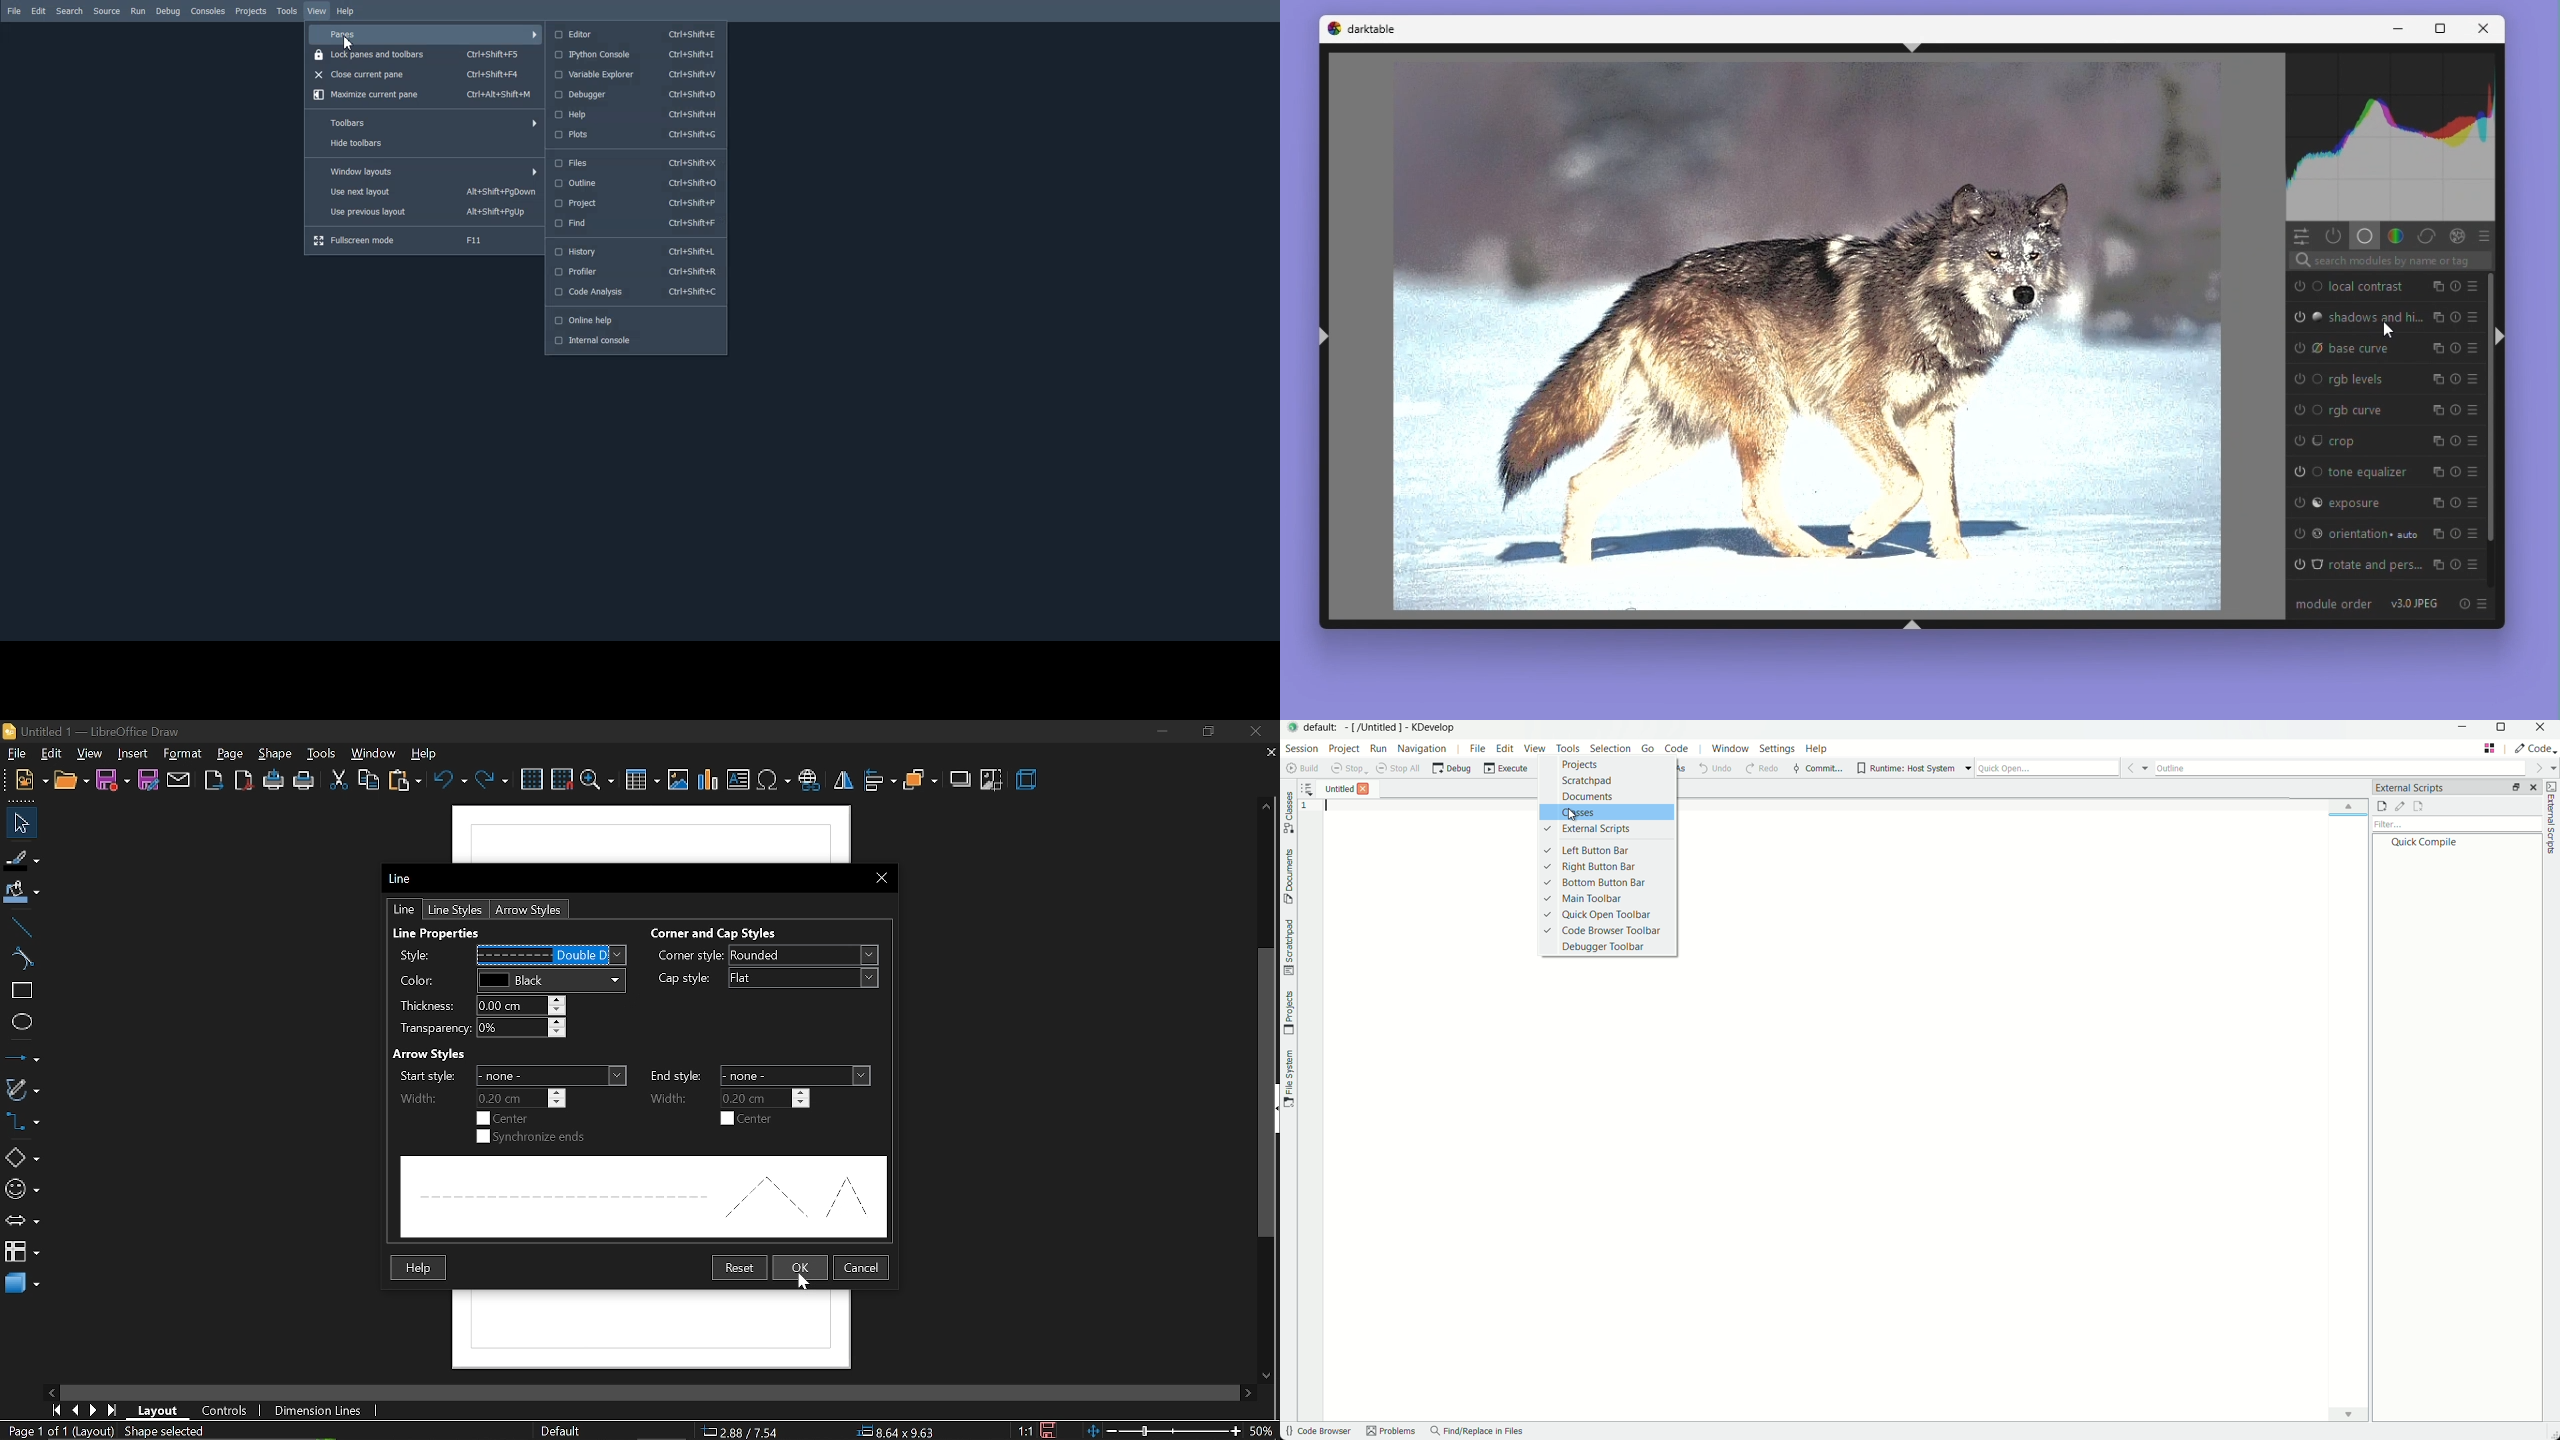 Image resolution: width=2576 pixels, height=1456 pixels. I want to click on 'Shadows And highlights' is switched on, so click(2305, 317).